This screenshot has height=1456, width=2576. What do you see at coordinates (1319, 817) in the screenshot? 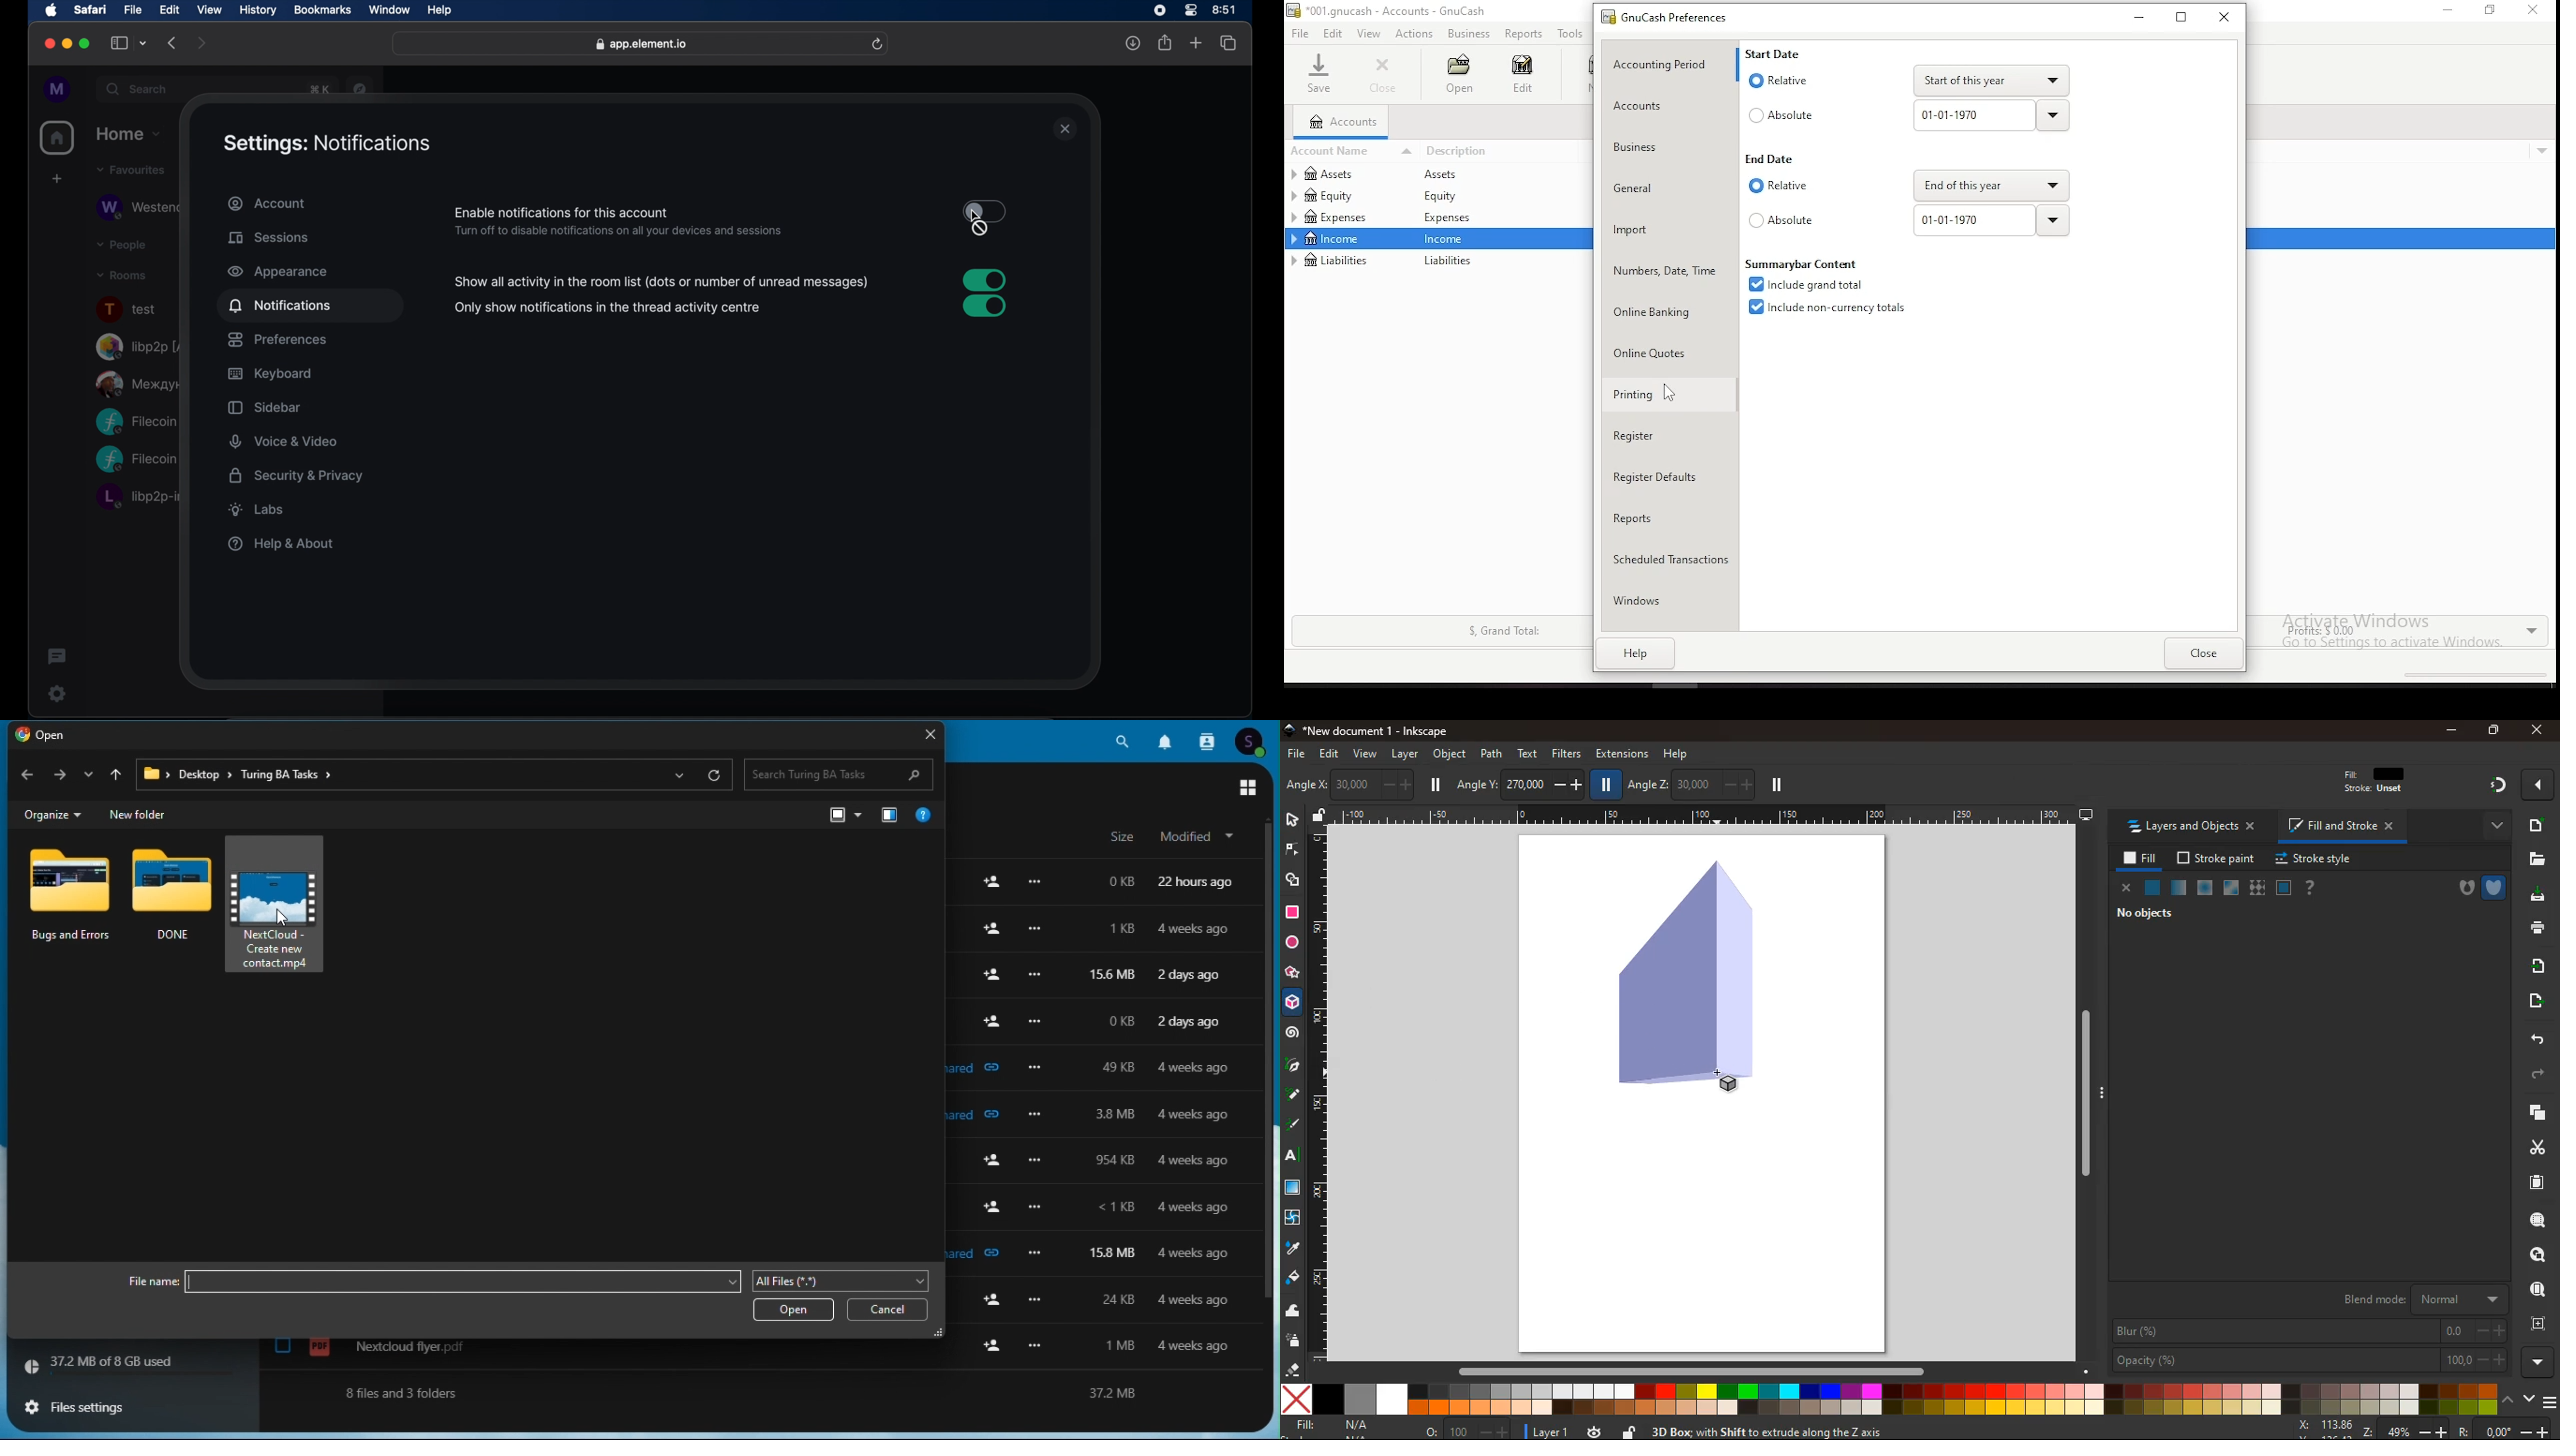
I see `unlock` at bounding box center [1319, 817].